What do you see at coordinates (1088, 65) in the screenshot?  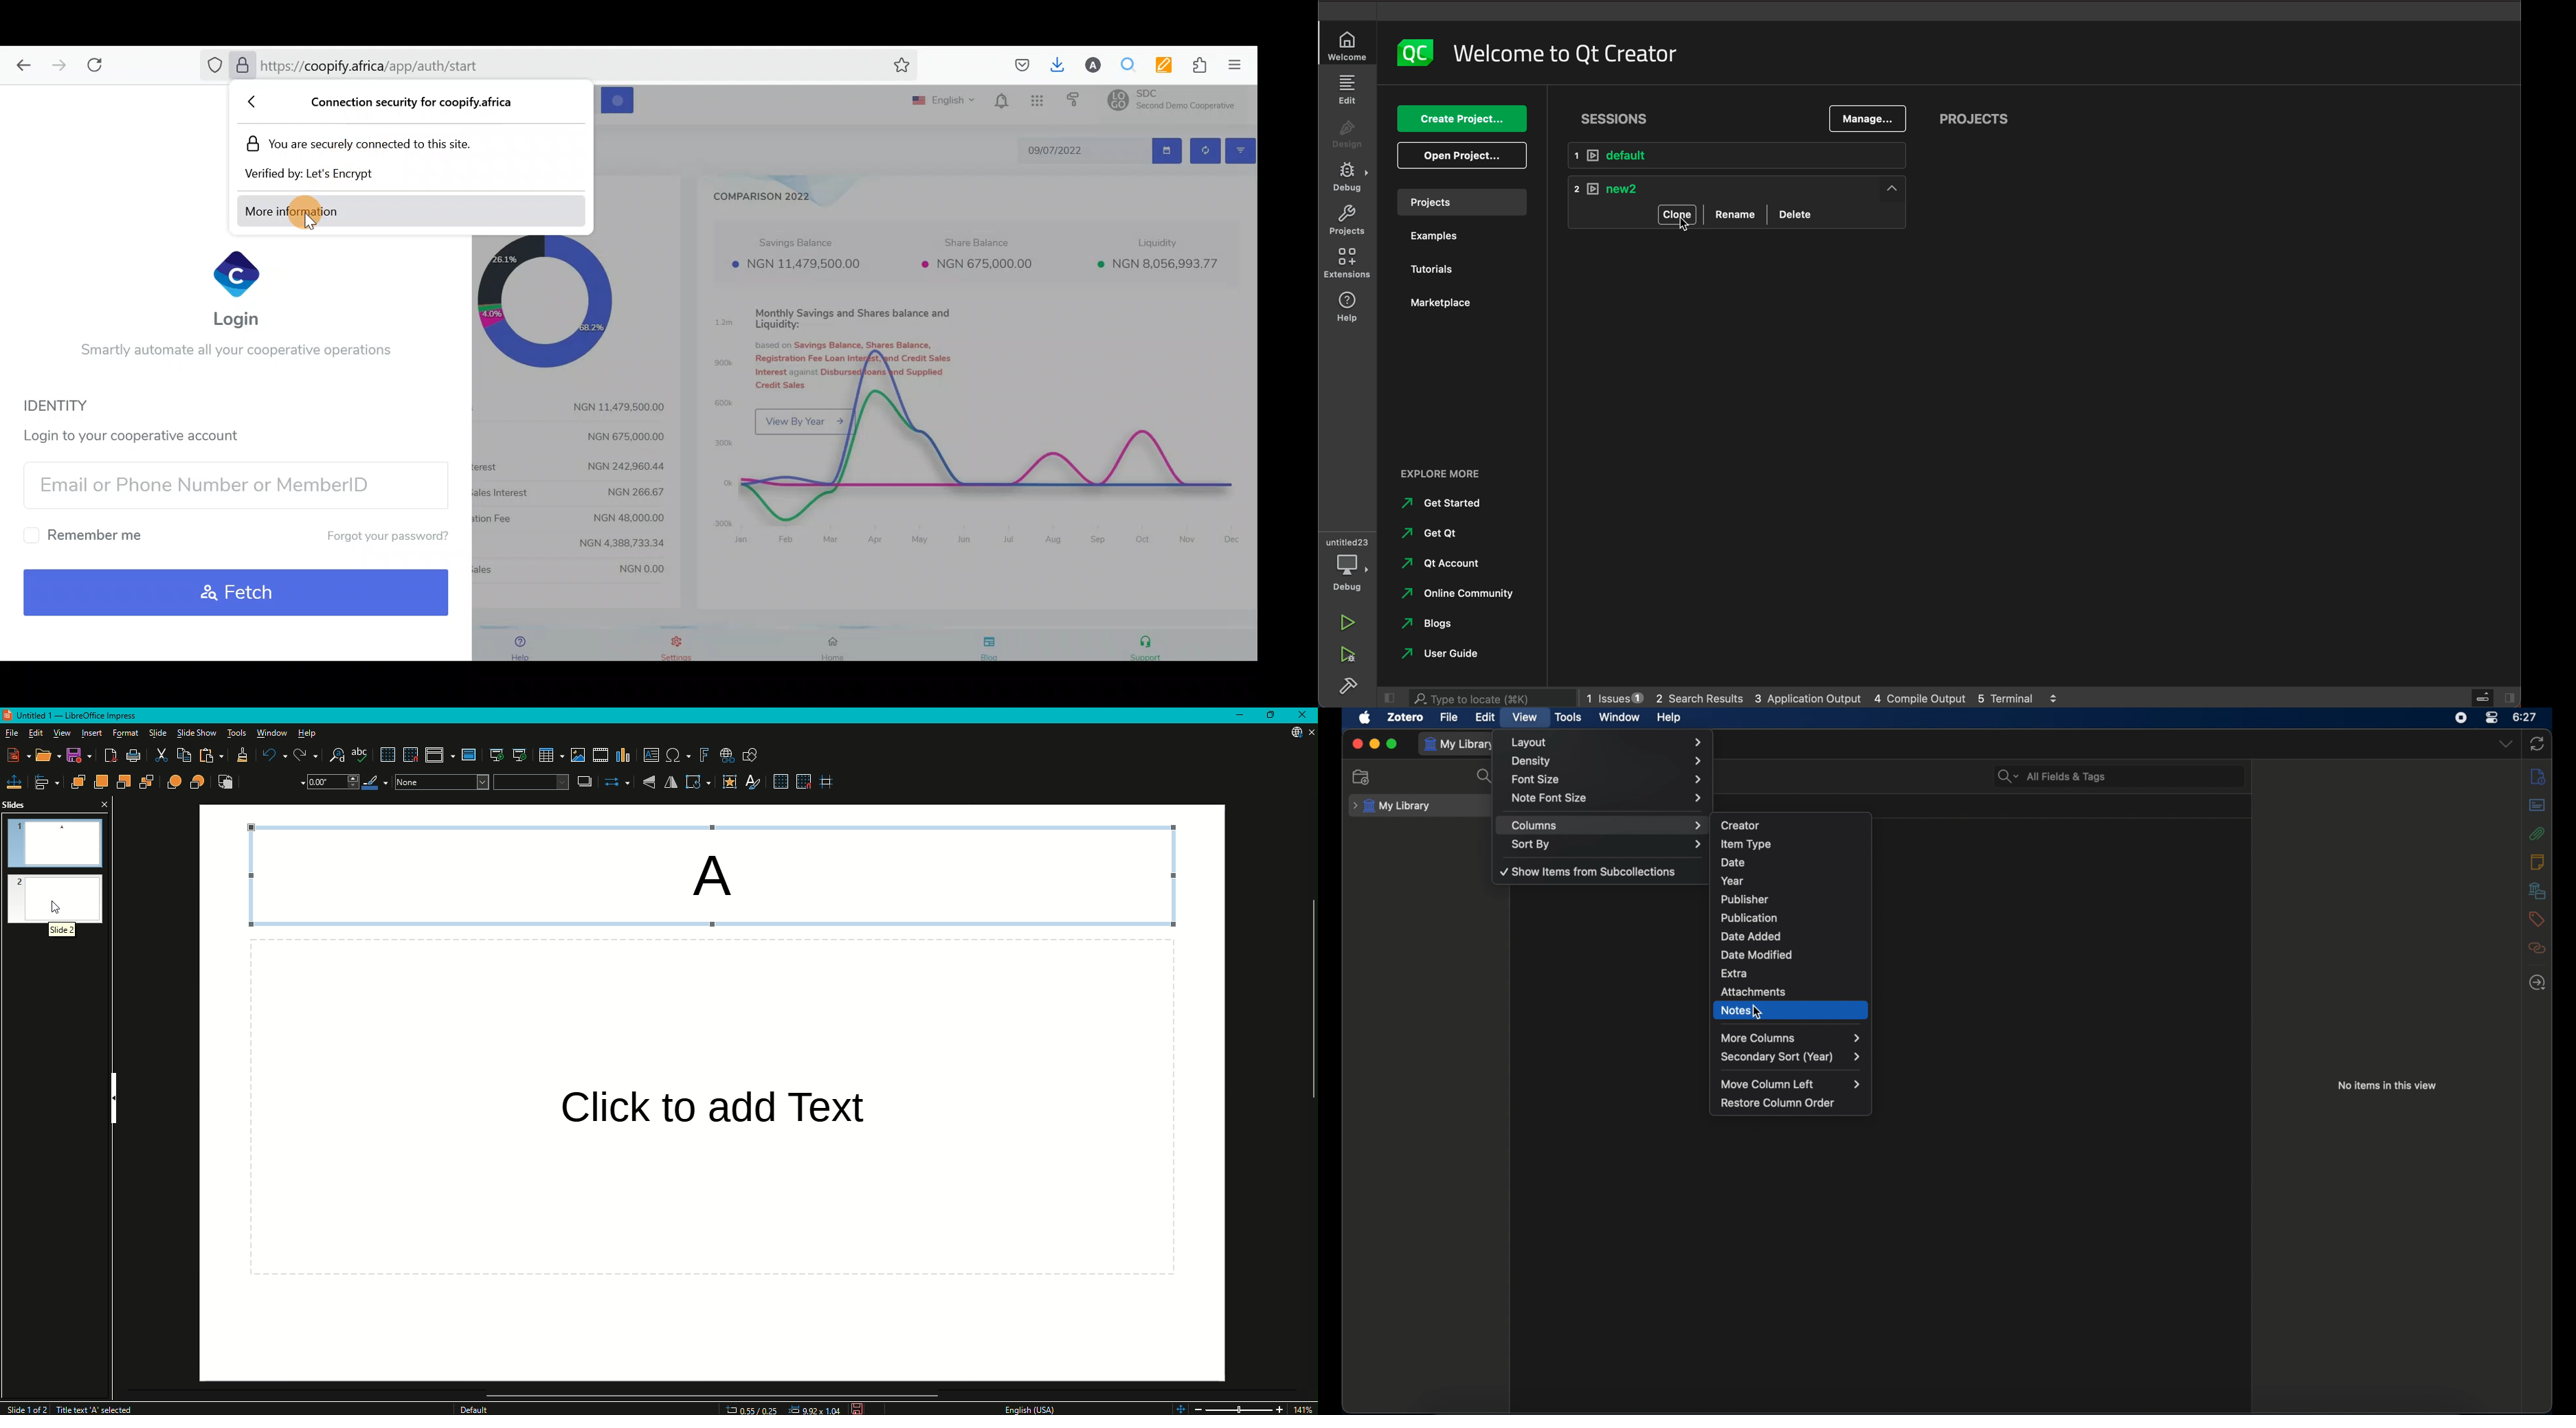 I see `Account` at bounding box center [1088, 65].